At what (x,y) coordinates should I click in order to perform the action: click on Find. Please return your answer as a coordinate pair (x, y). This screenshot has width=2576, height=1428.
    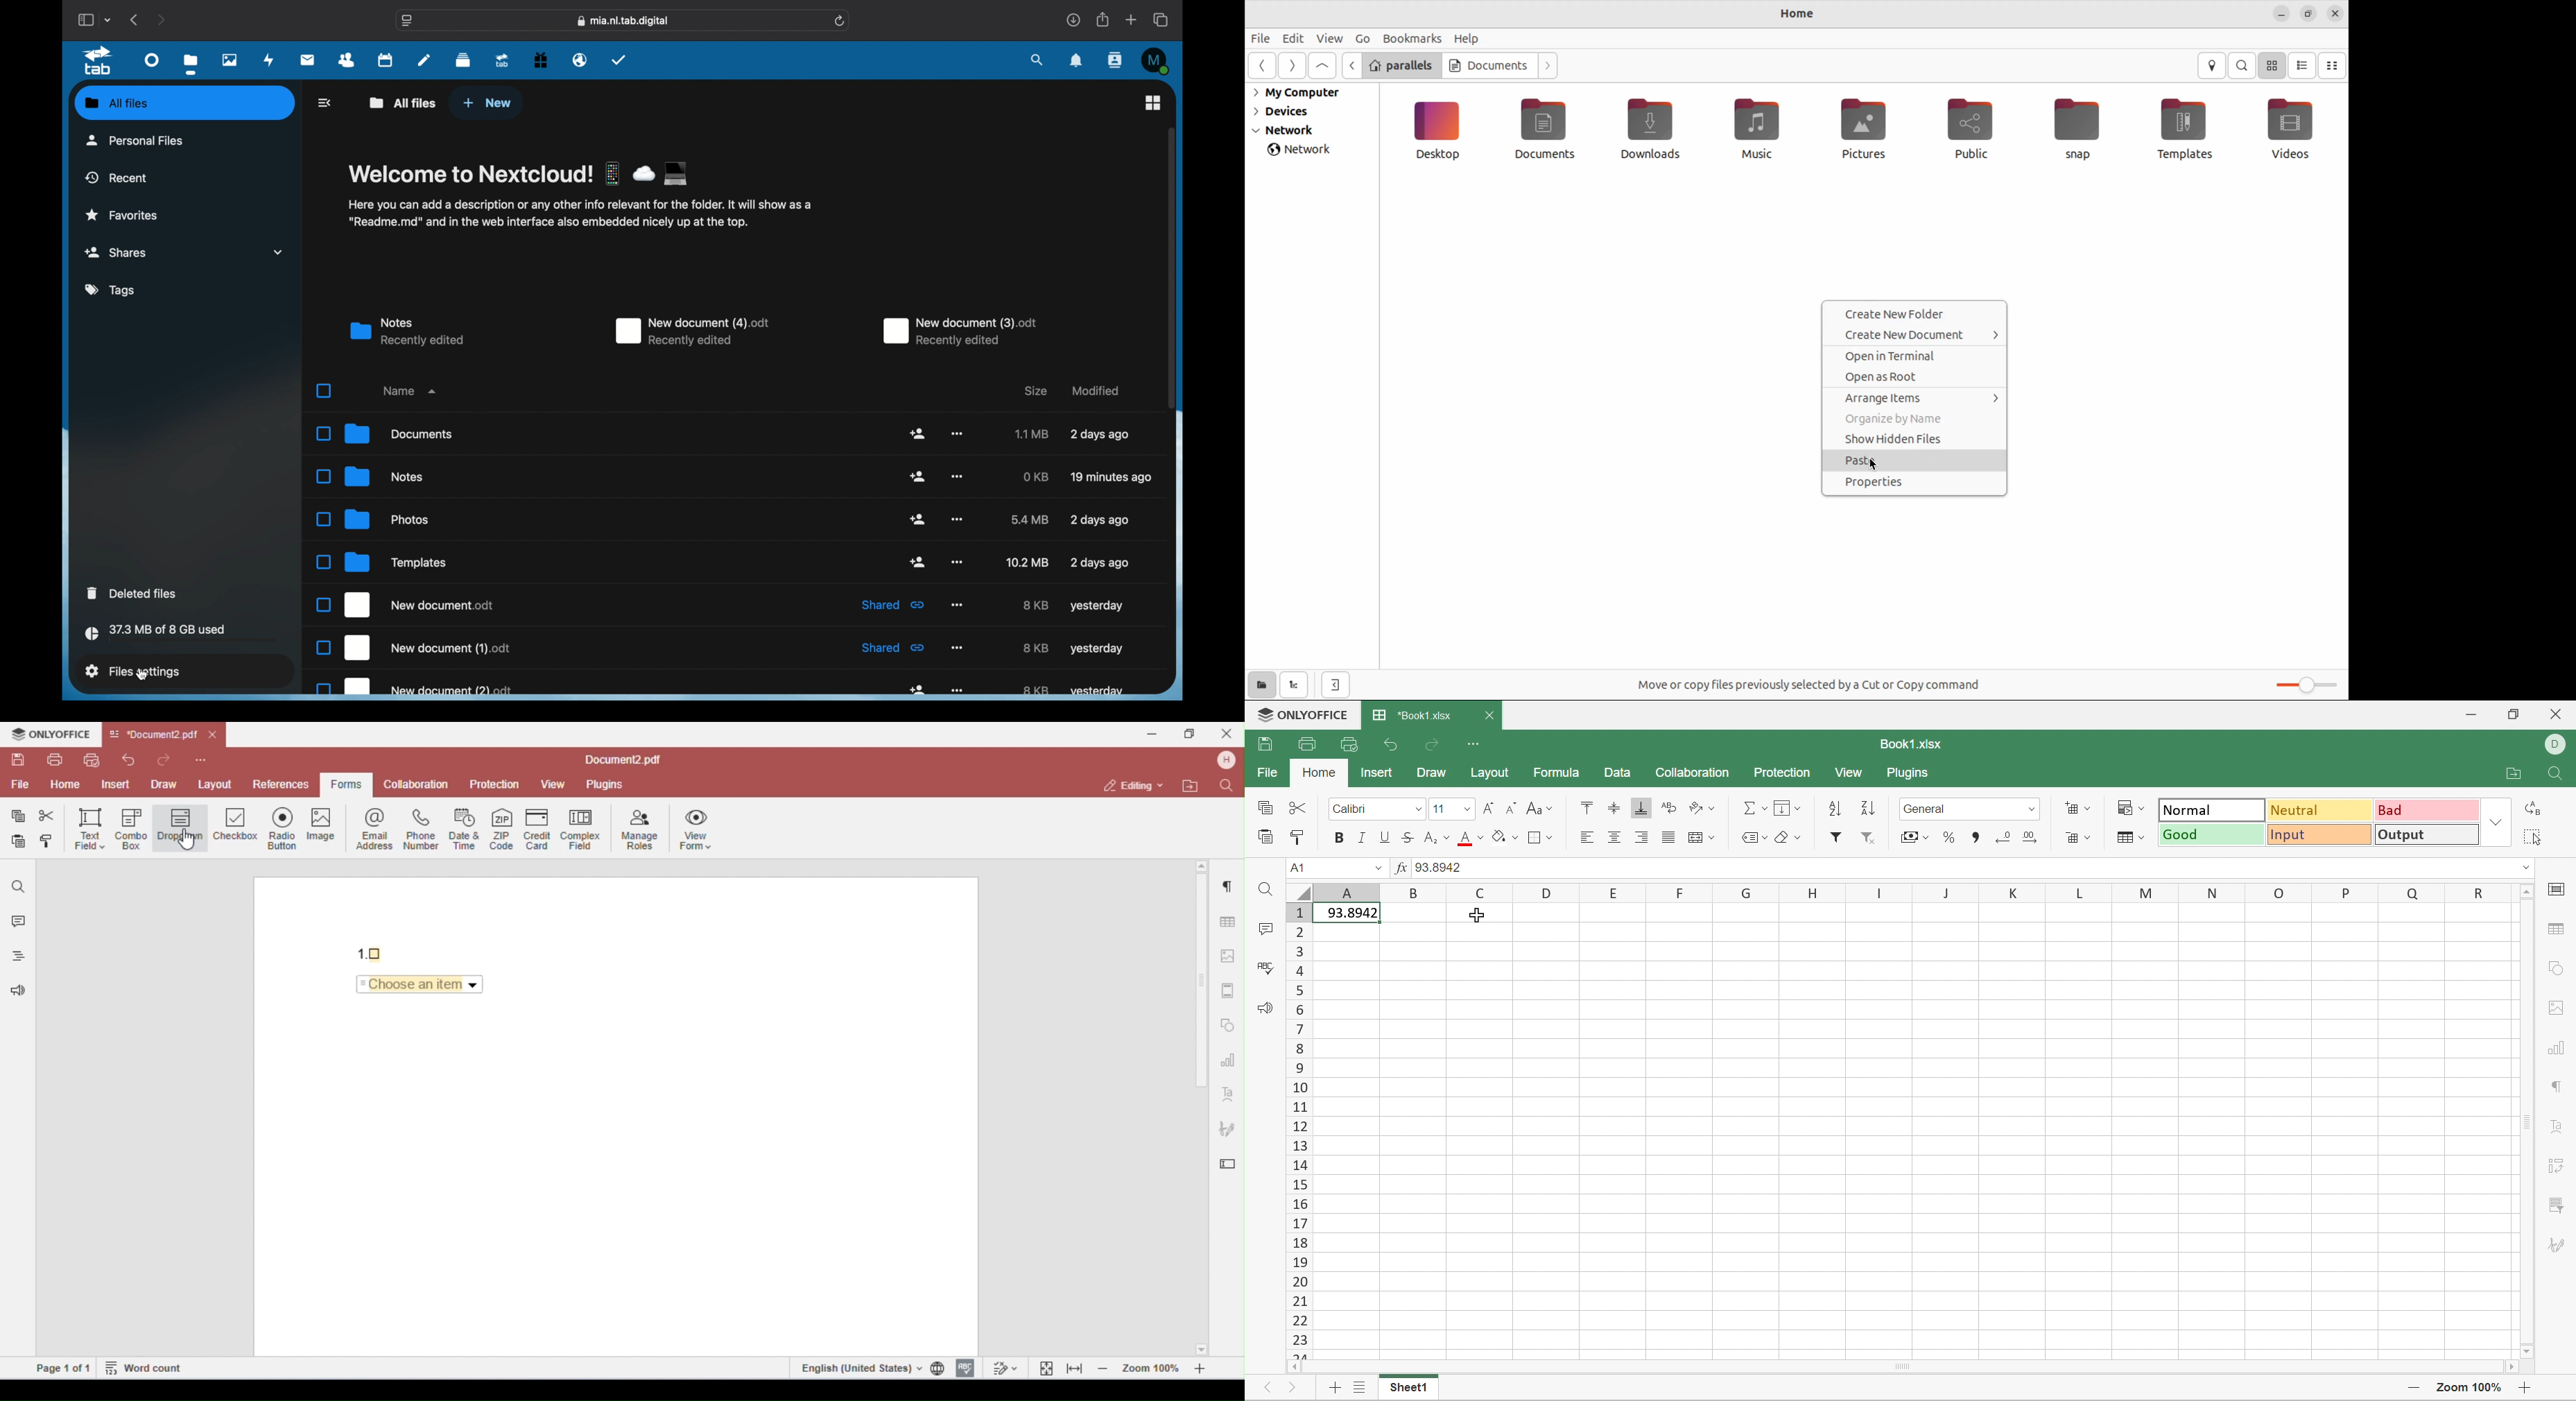
    Looking at the image, I should click on (2550, 774).